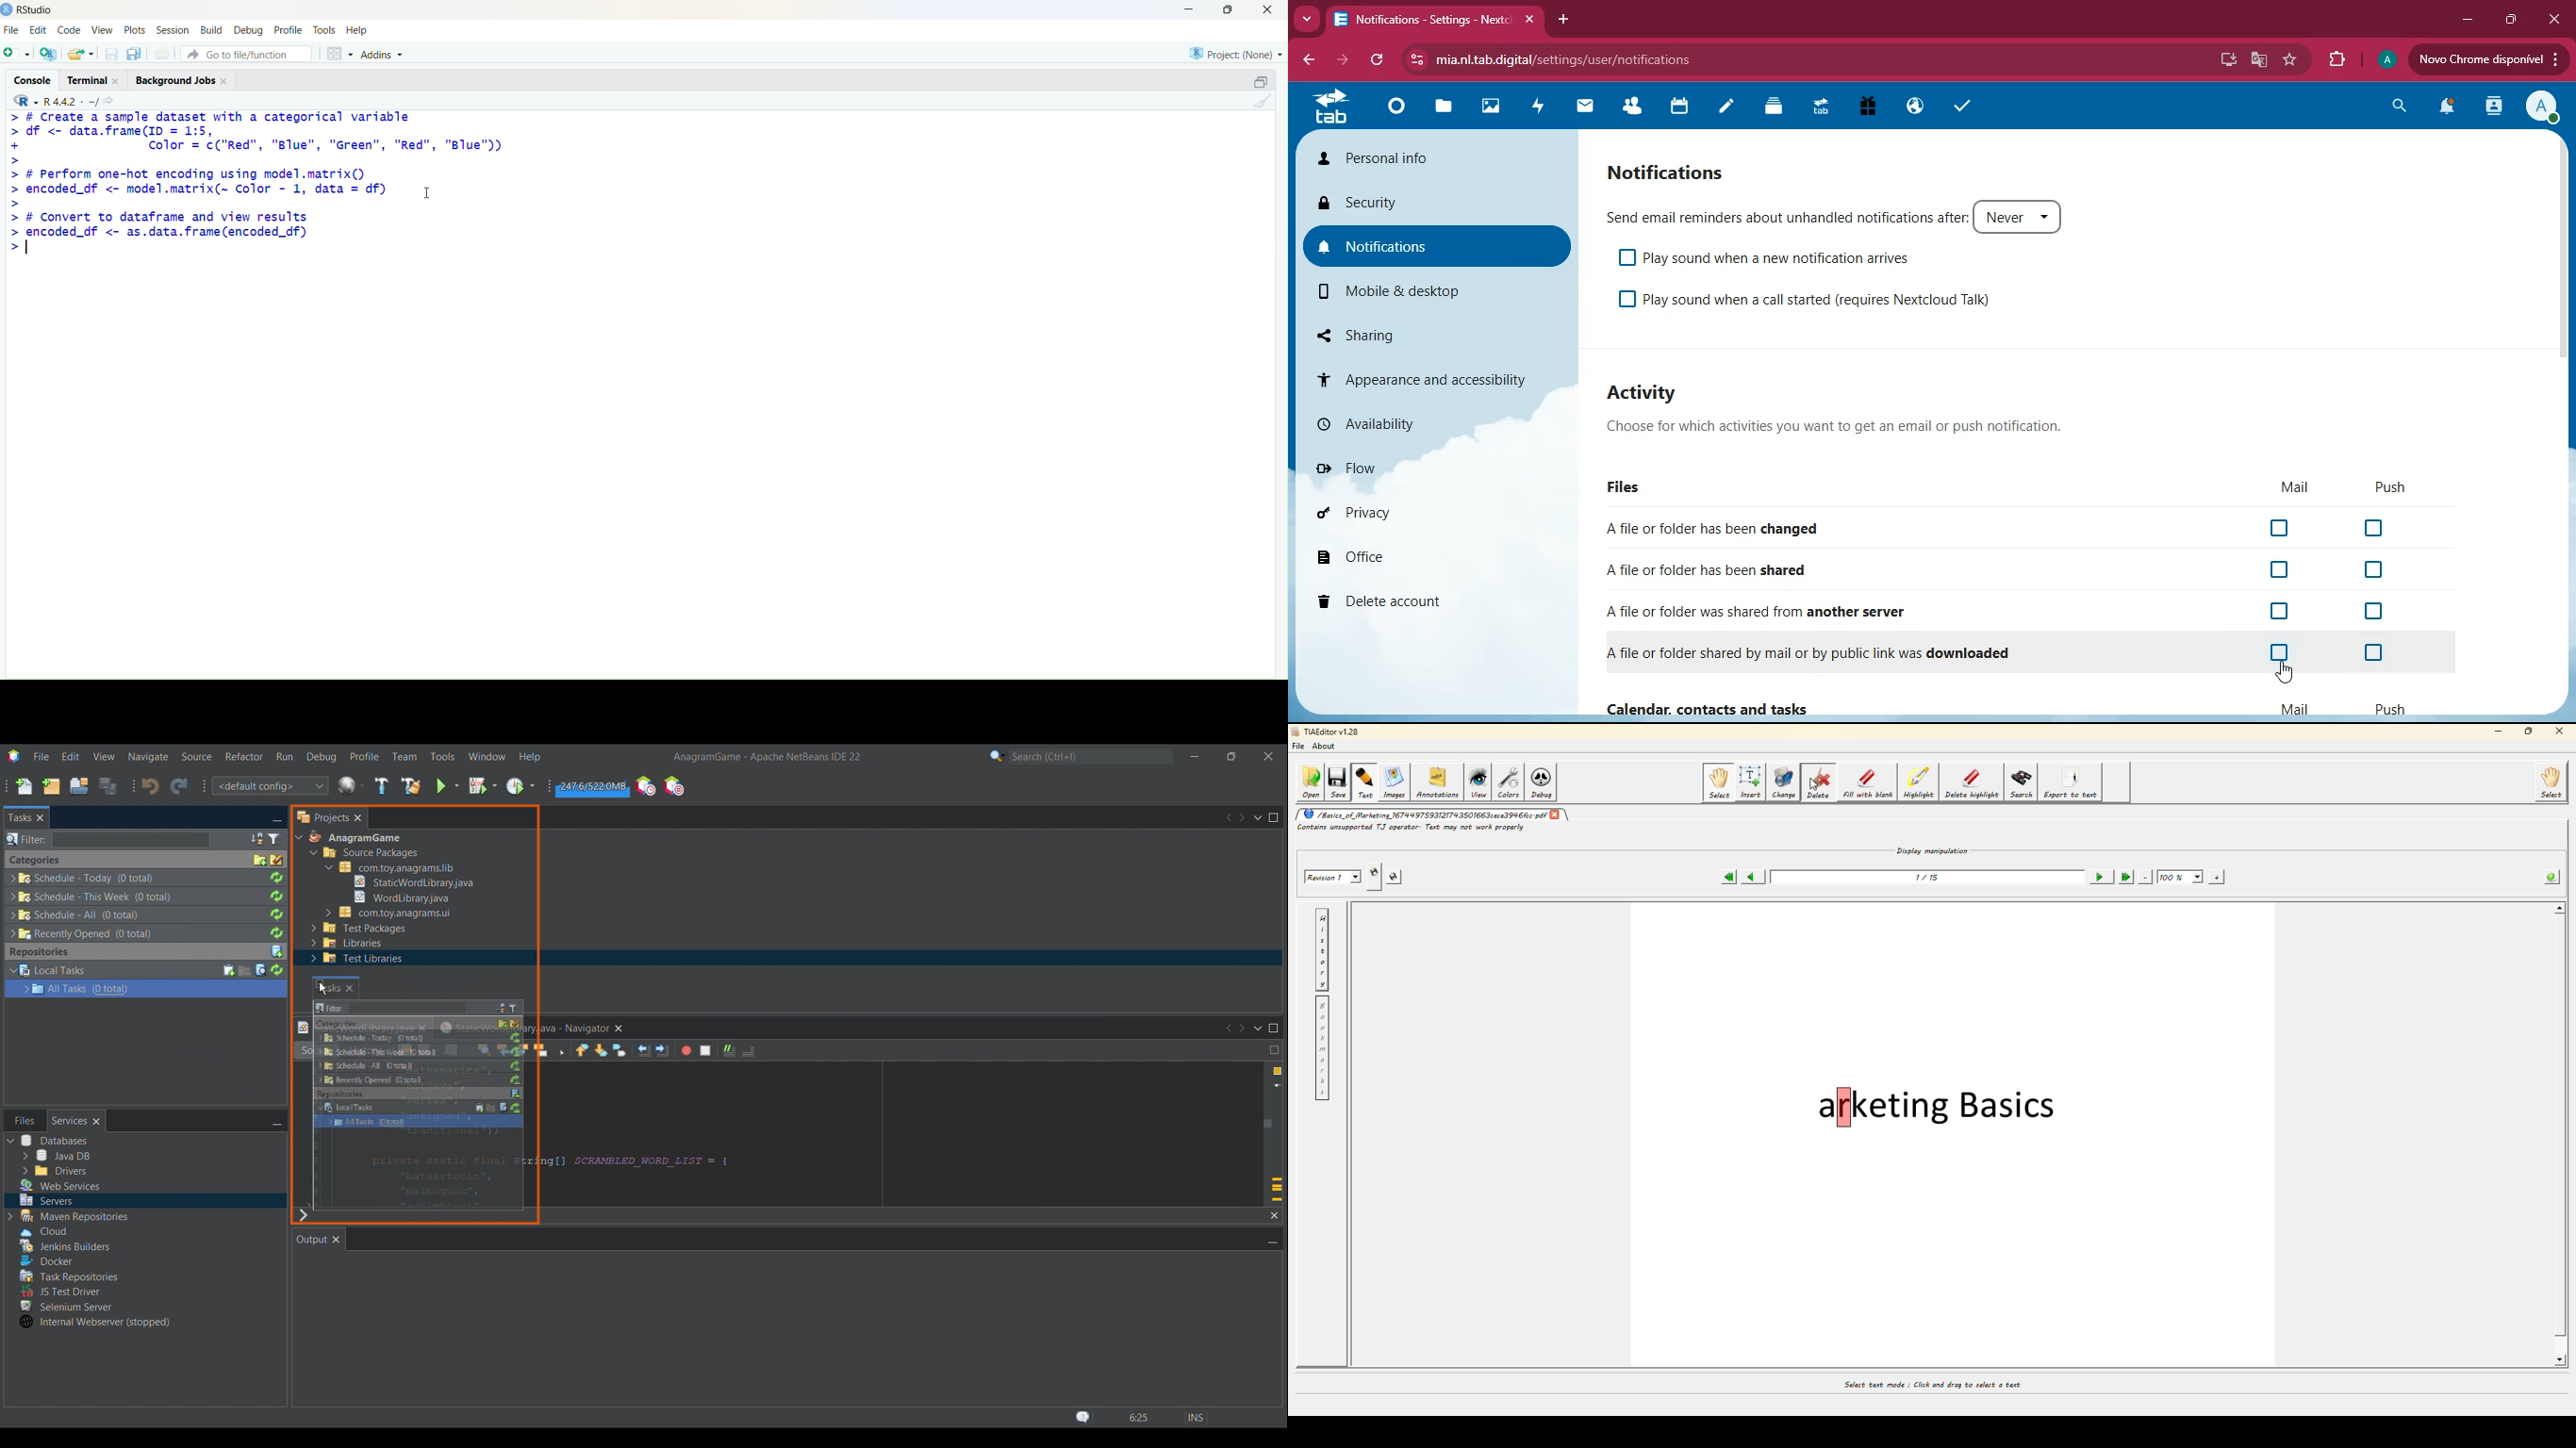  What do you see at coordinates (246, 54) in the screenshot?
I see `go to file/function` at bounding box center [246, 54].